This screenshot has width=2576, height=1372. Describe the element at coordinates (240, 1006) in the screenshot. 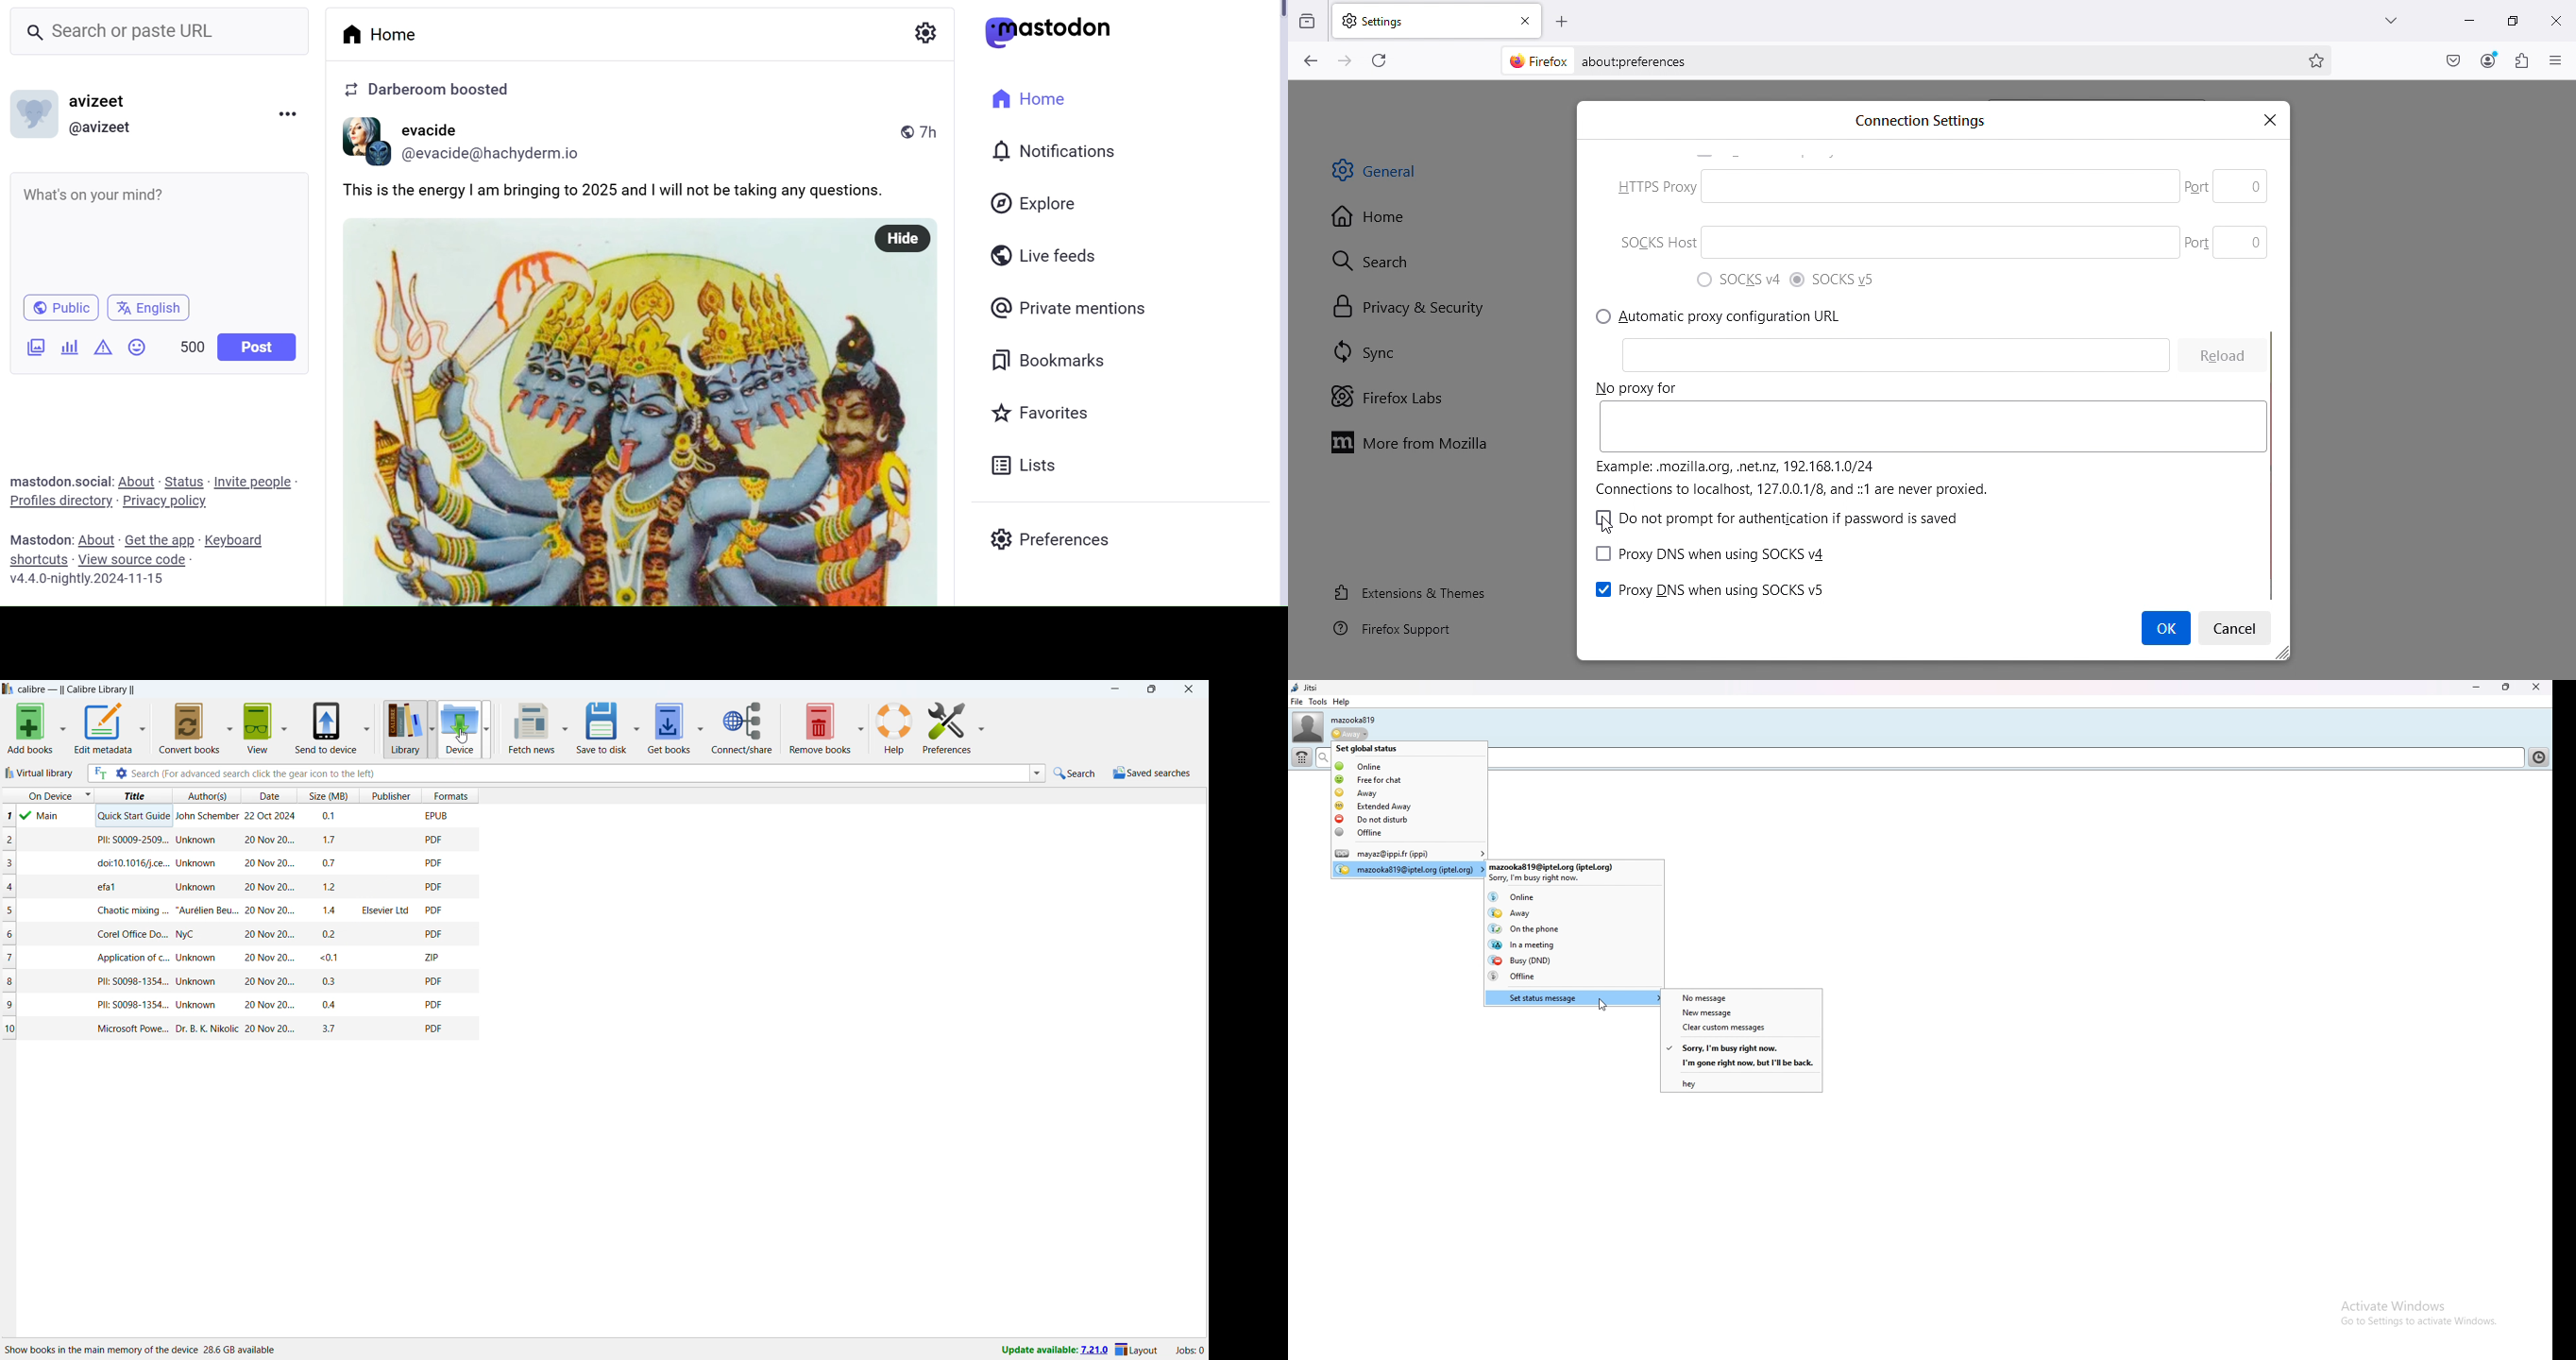

I see `one book entry` at that location.